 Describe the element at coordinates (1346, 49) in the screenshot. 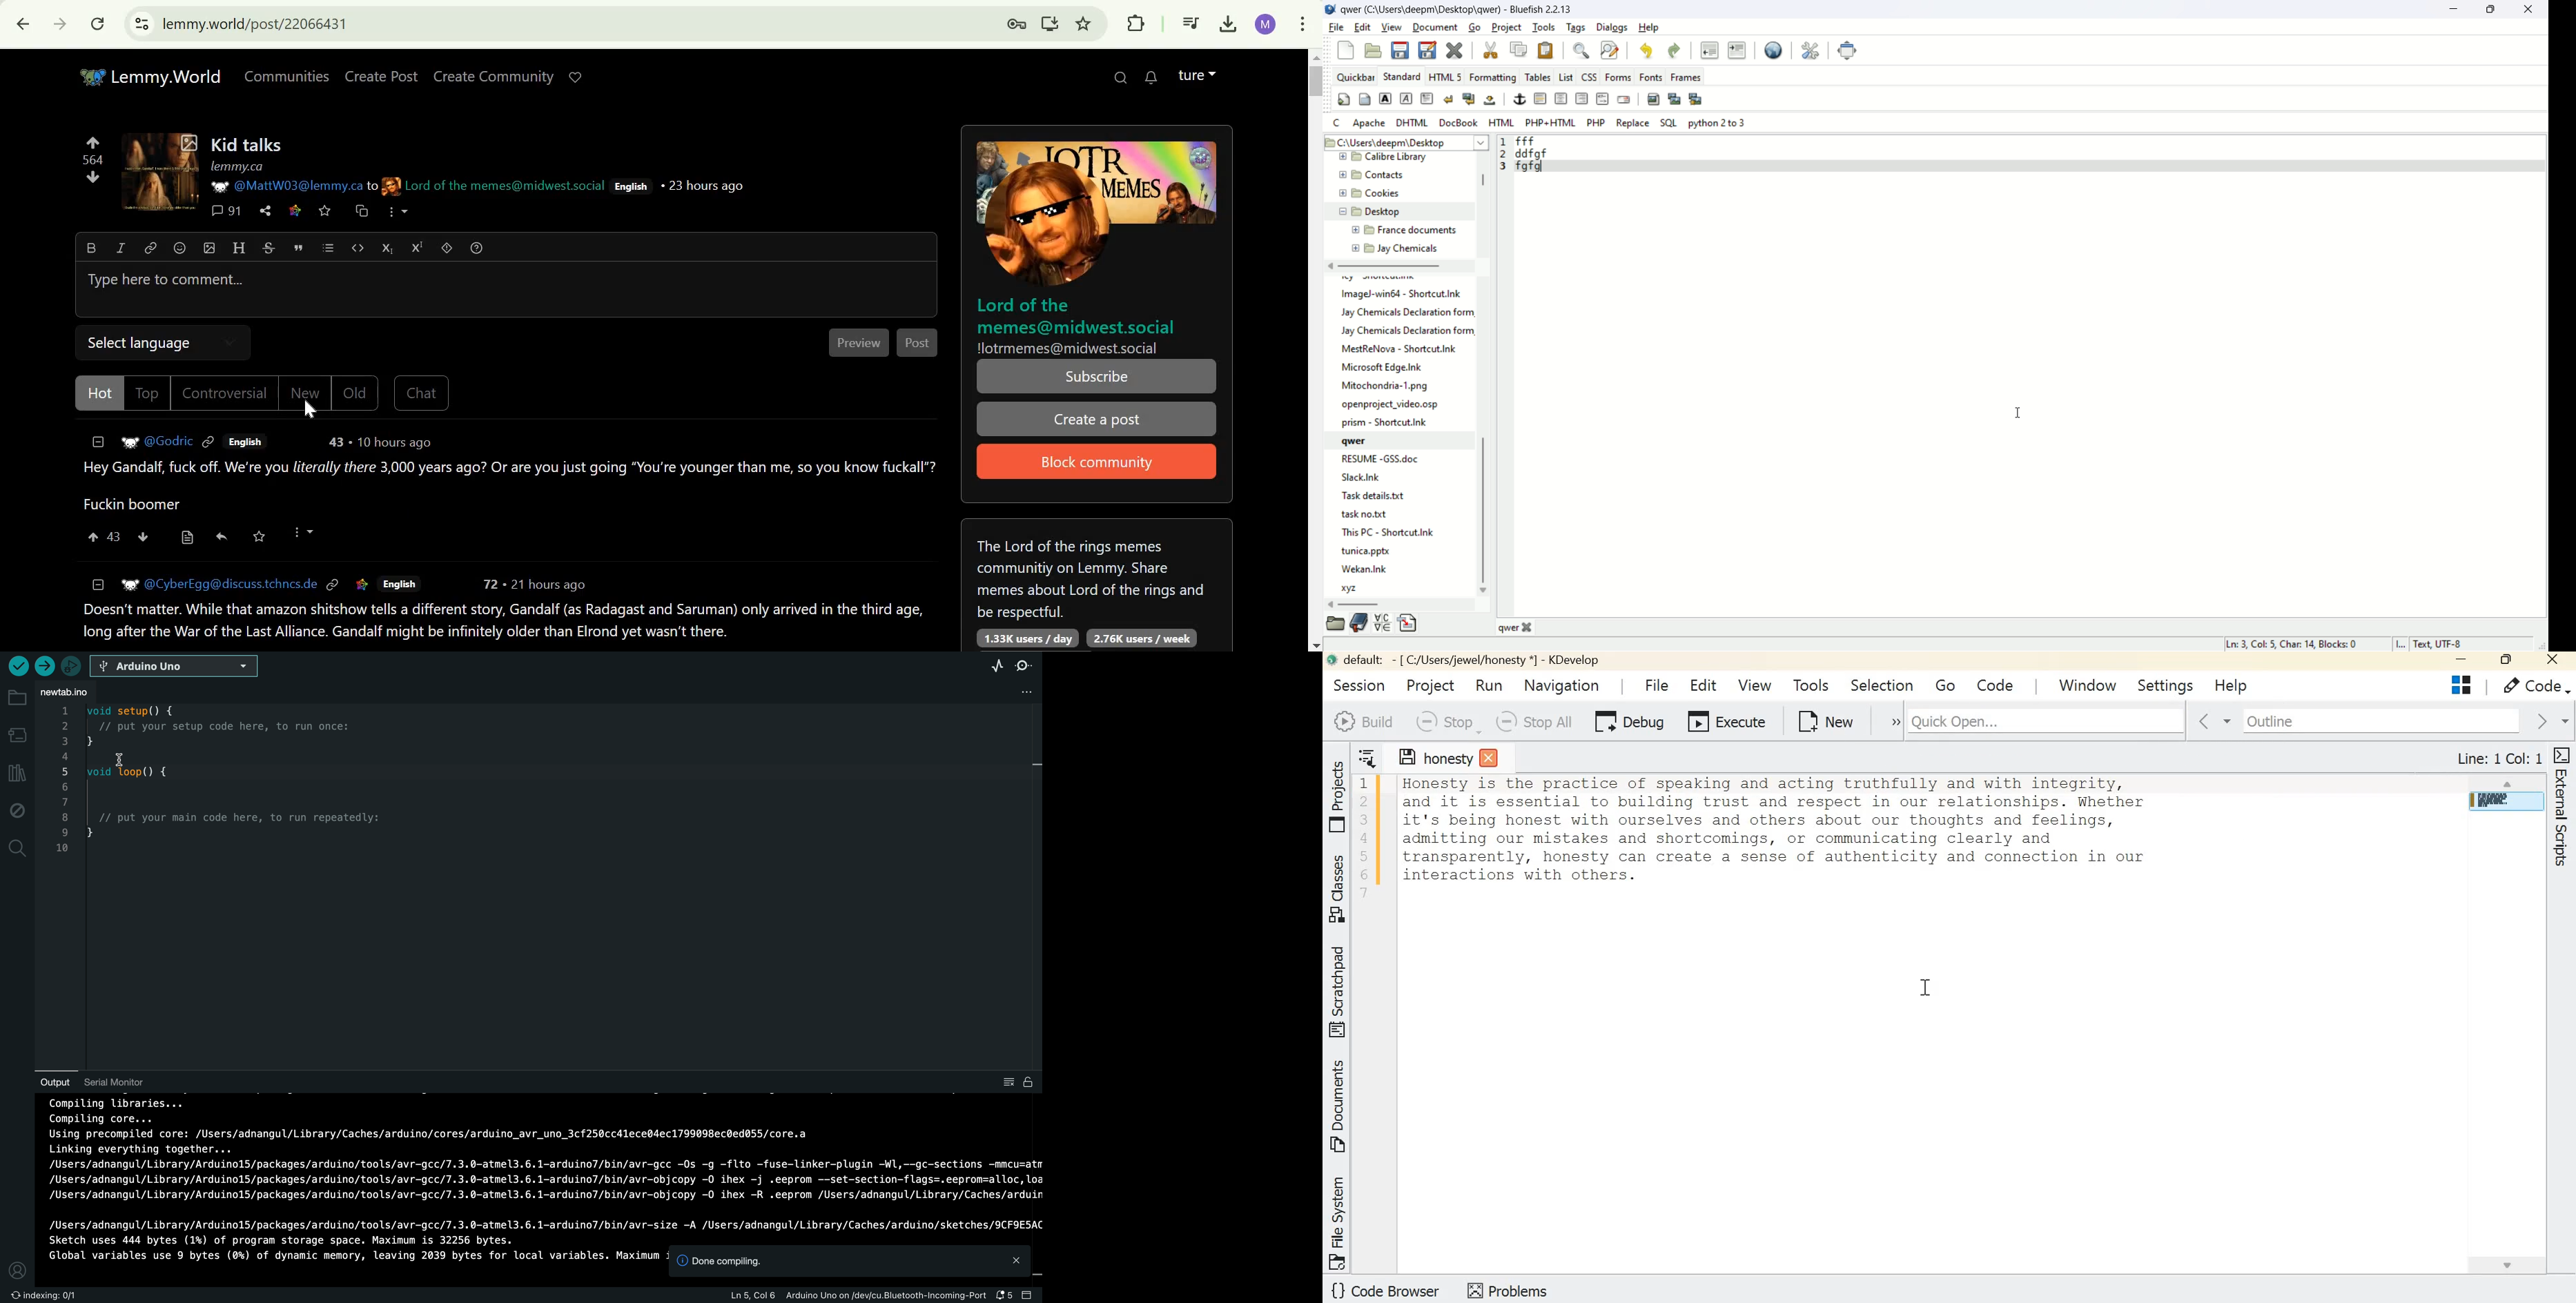

I see `new` at that location.